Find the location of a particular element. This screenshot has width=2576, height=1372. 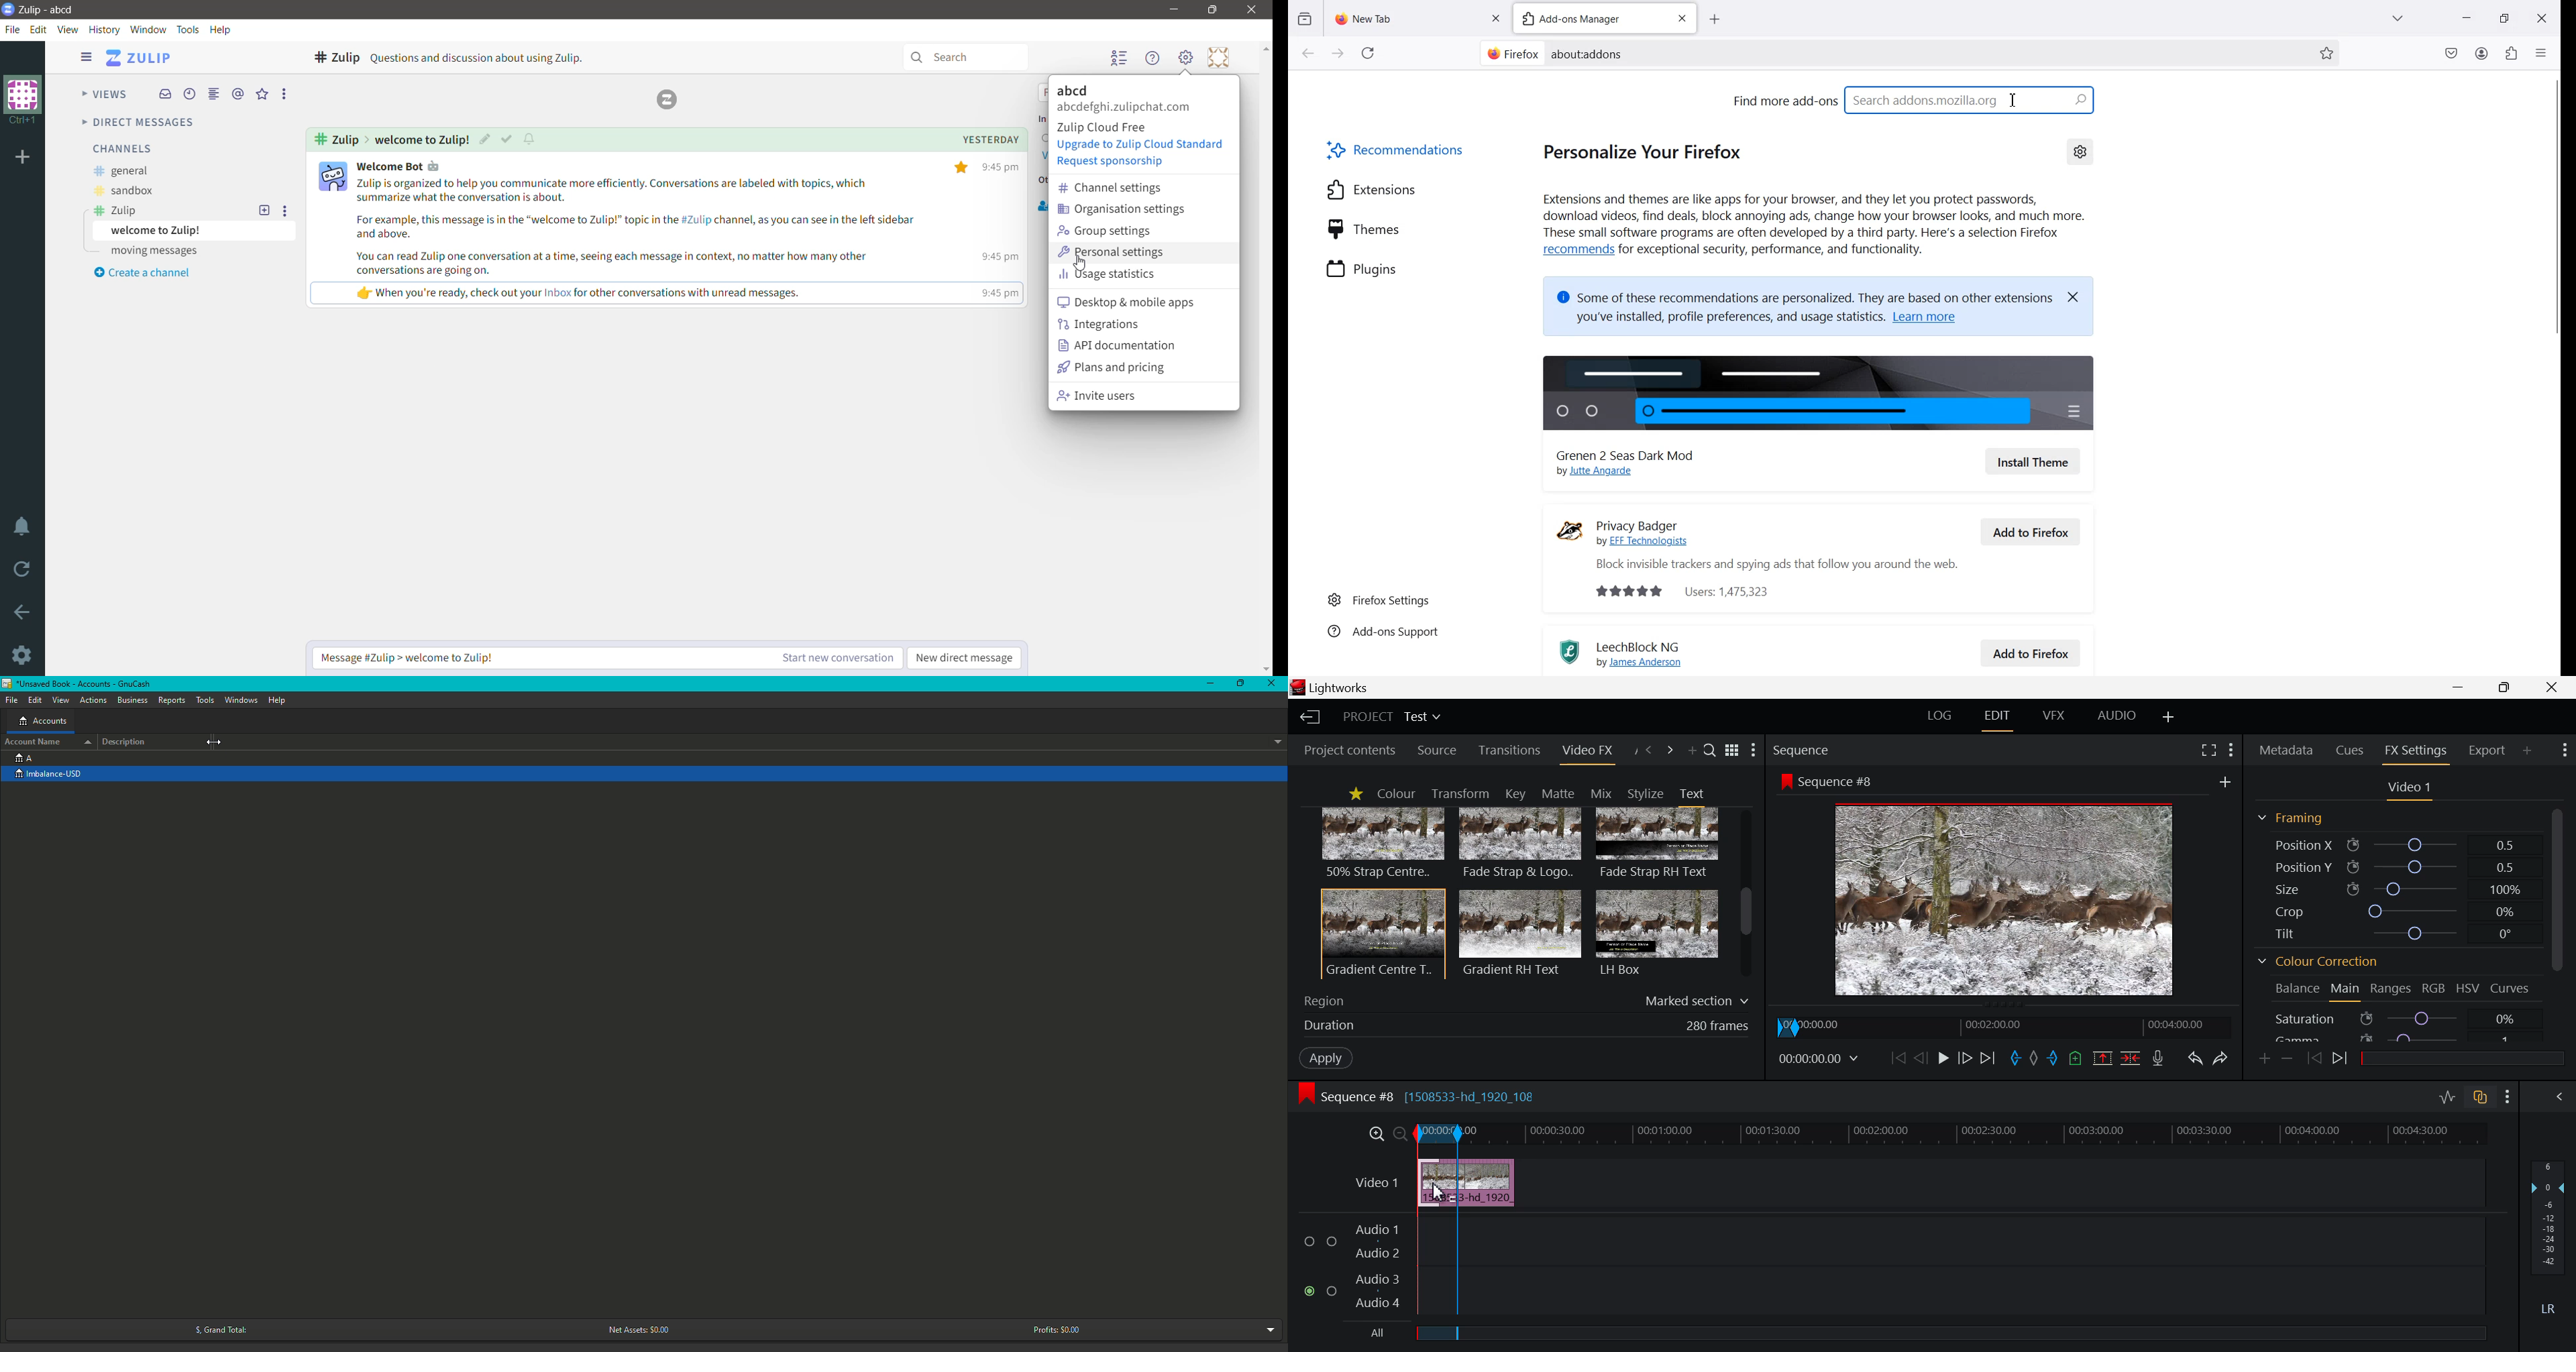

Restore Down is located at coordinates (2461, 687).